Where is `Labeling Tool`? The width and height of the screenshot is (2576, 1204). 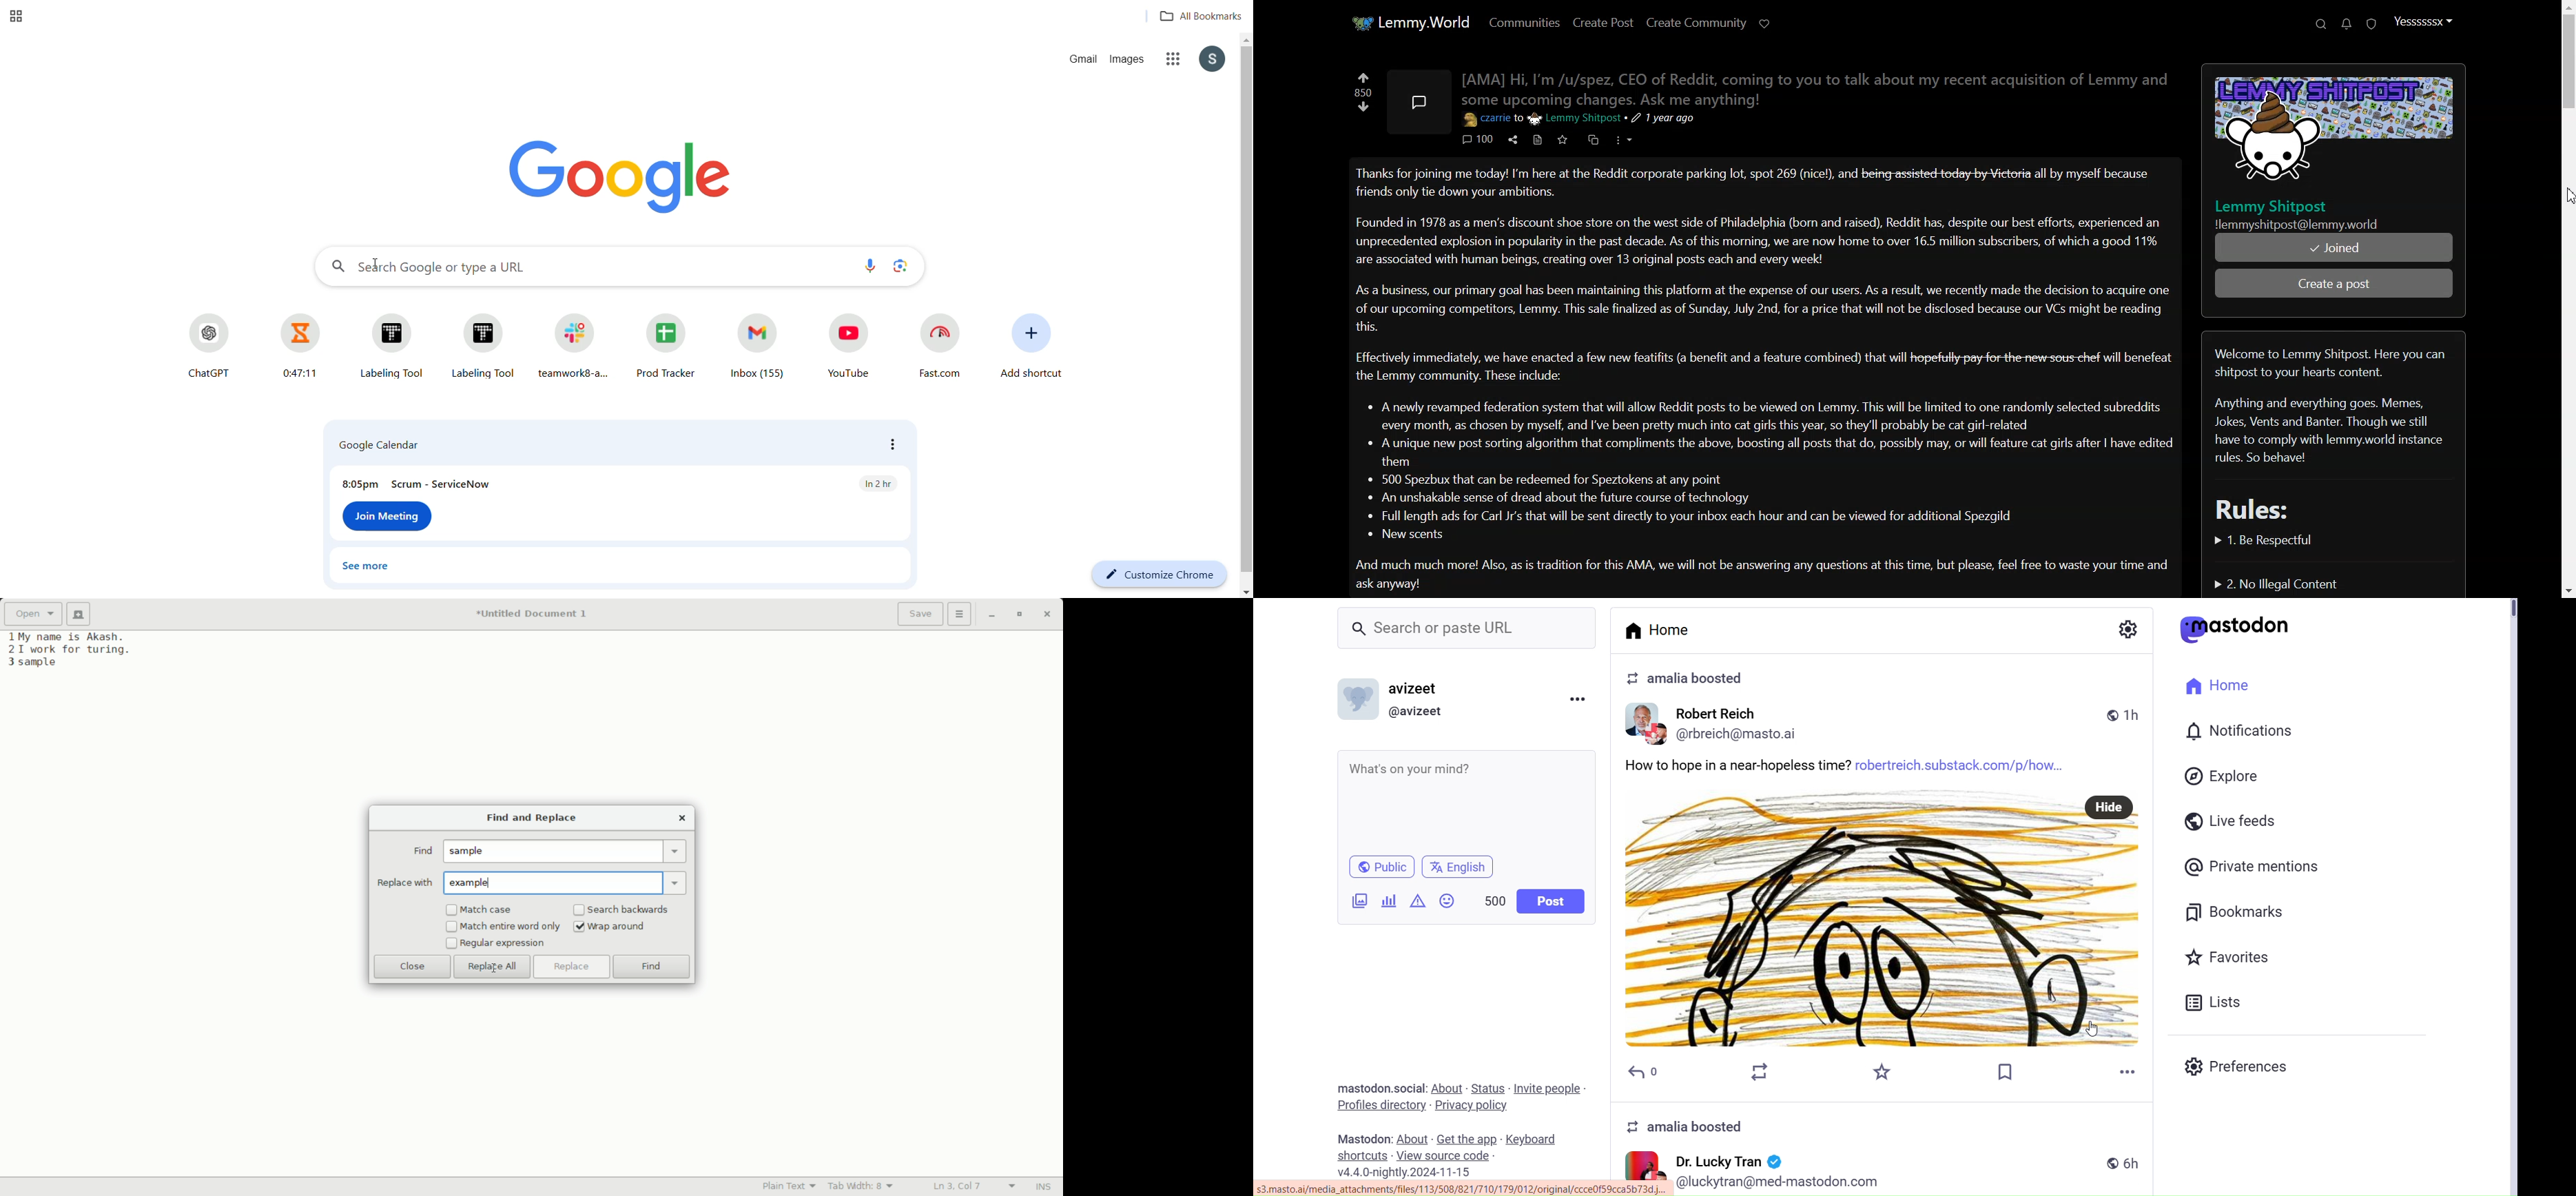 Labeling Tool is located at coordinates (396, 344).